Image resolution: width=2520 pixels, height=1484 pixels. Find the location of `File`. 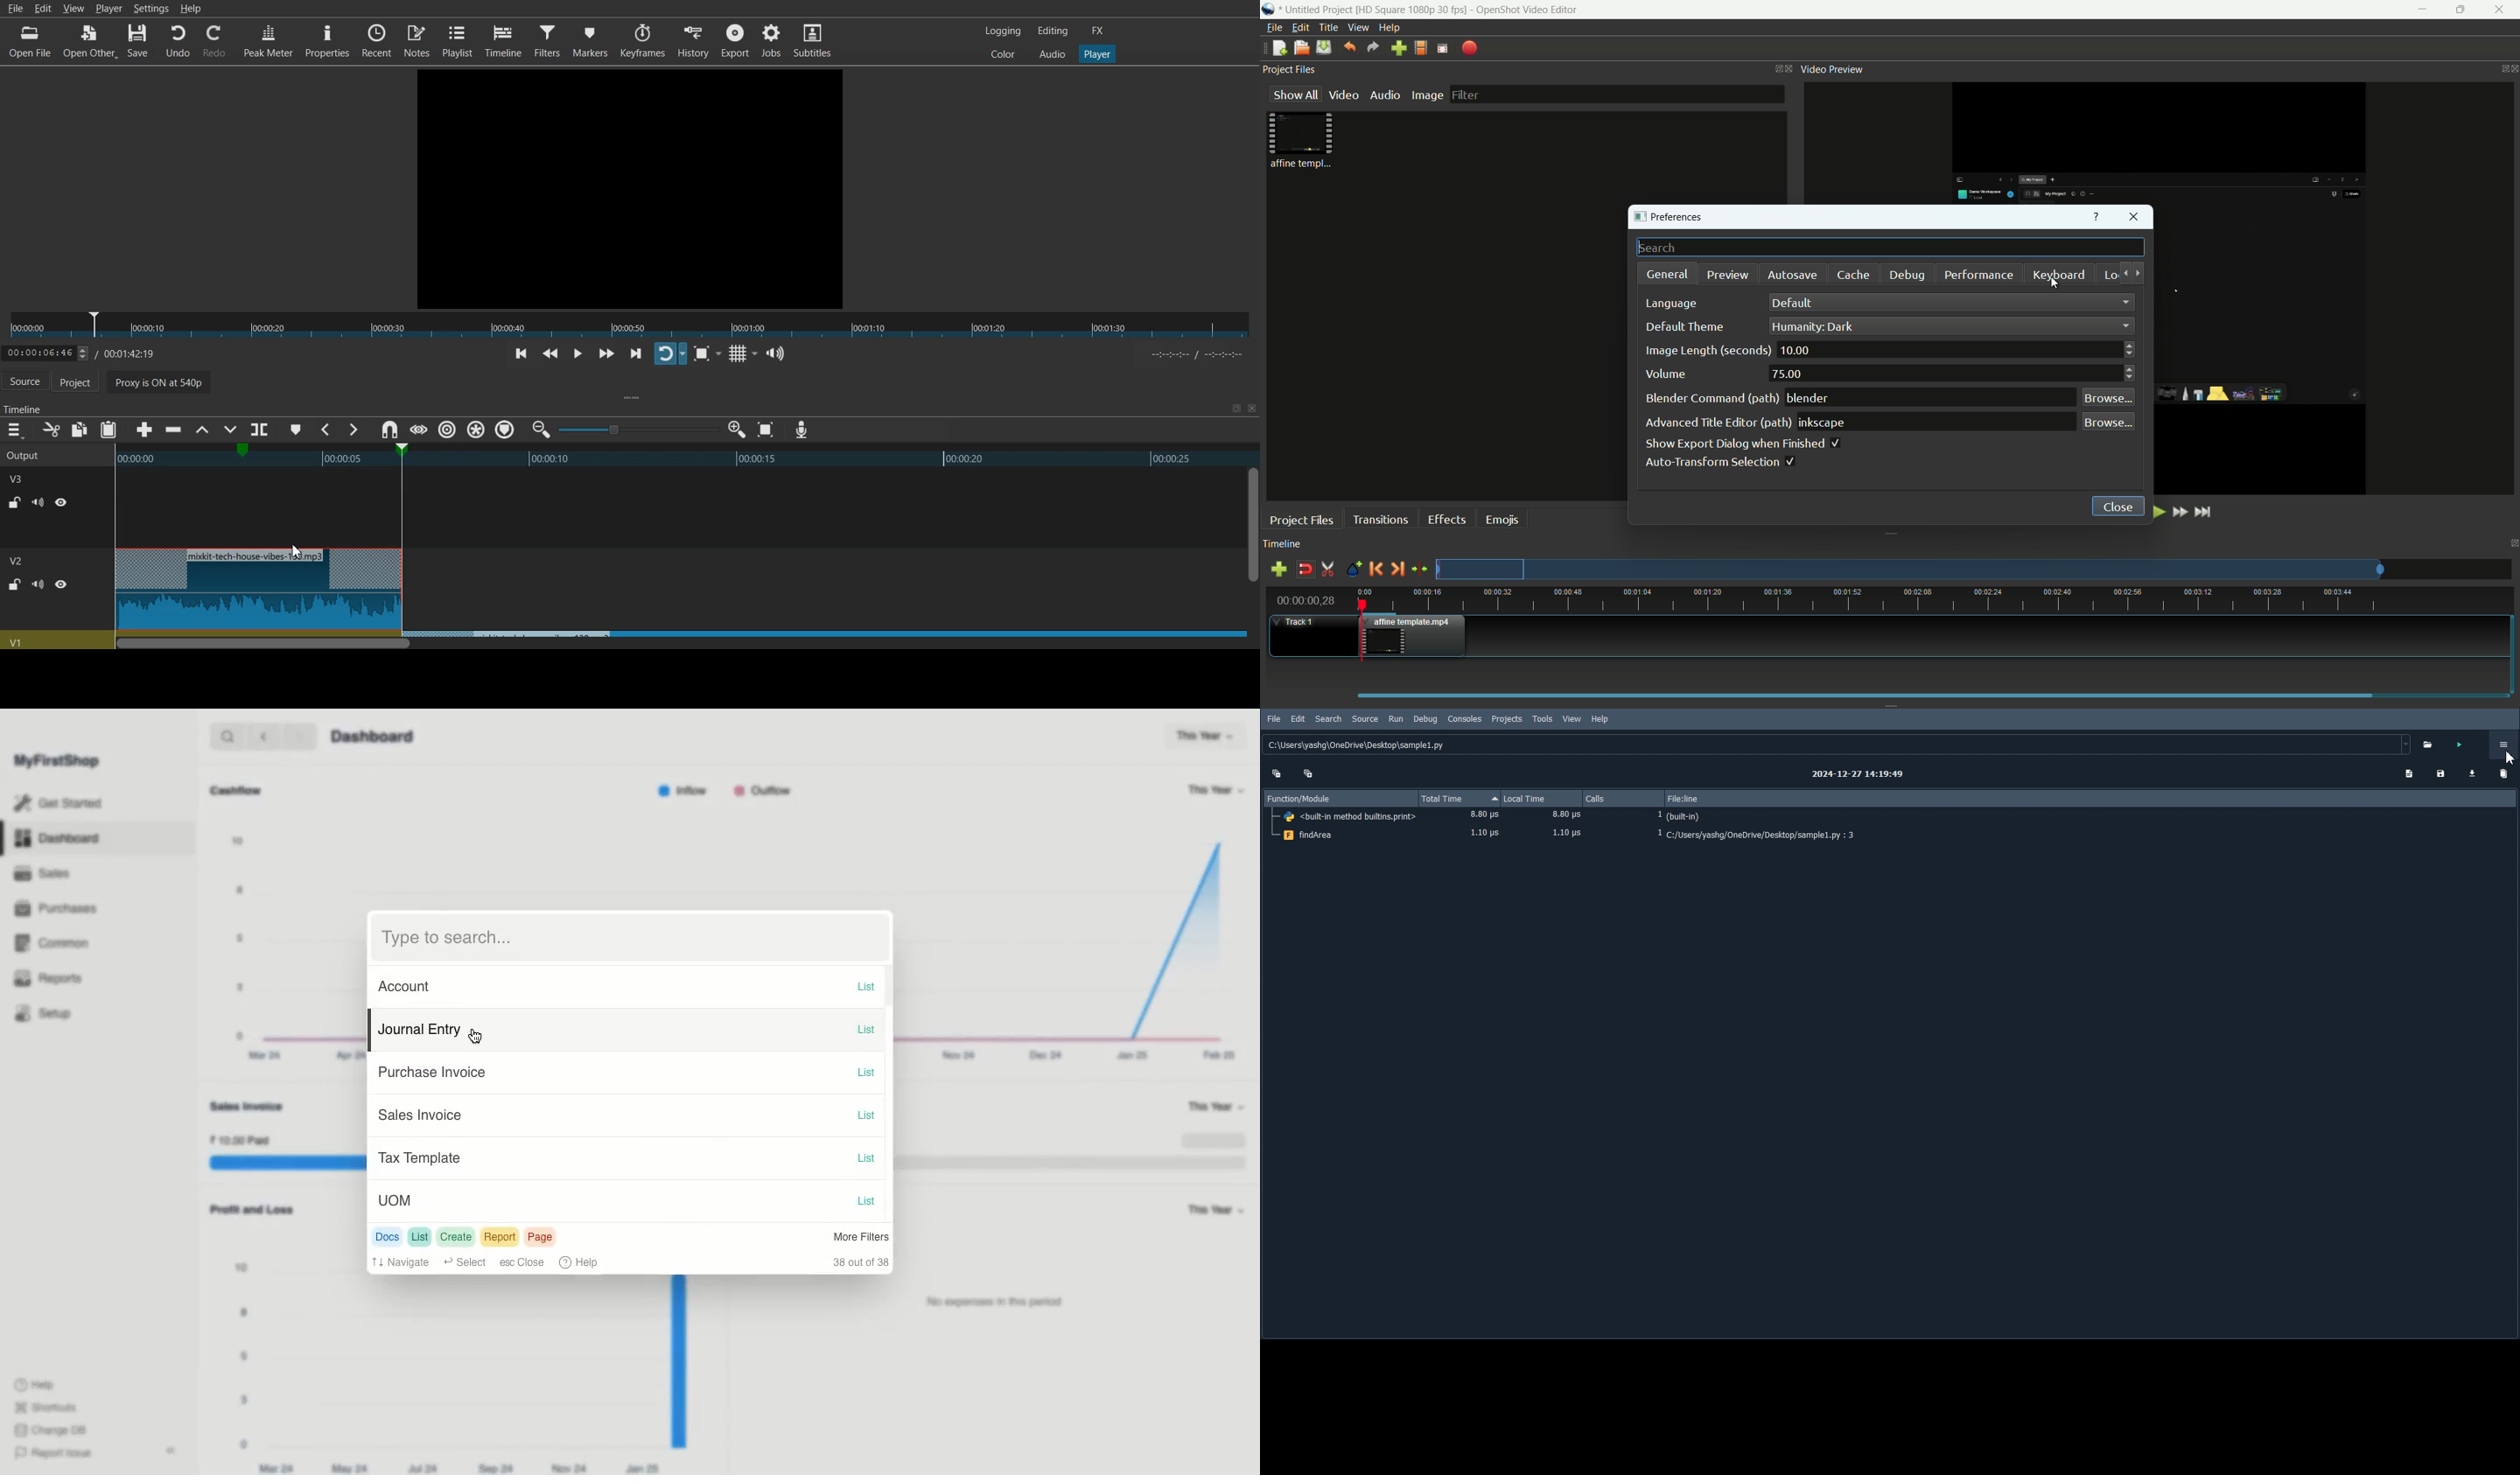

File is located at coordinates (1274, 719).